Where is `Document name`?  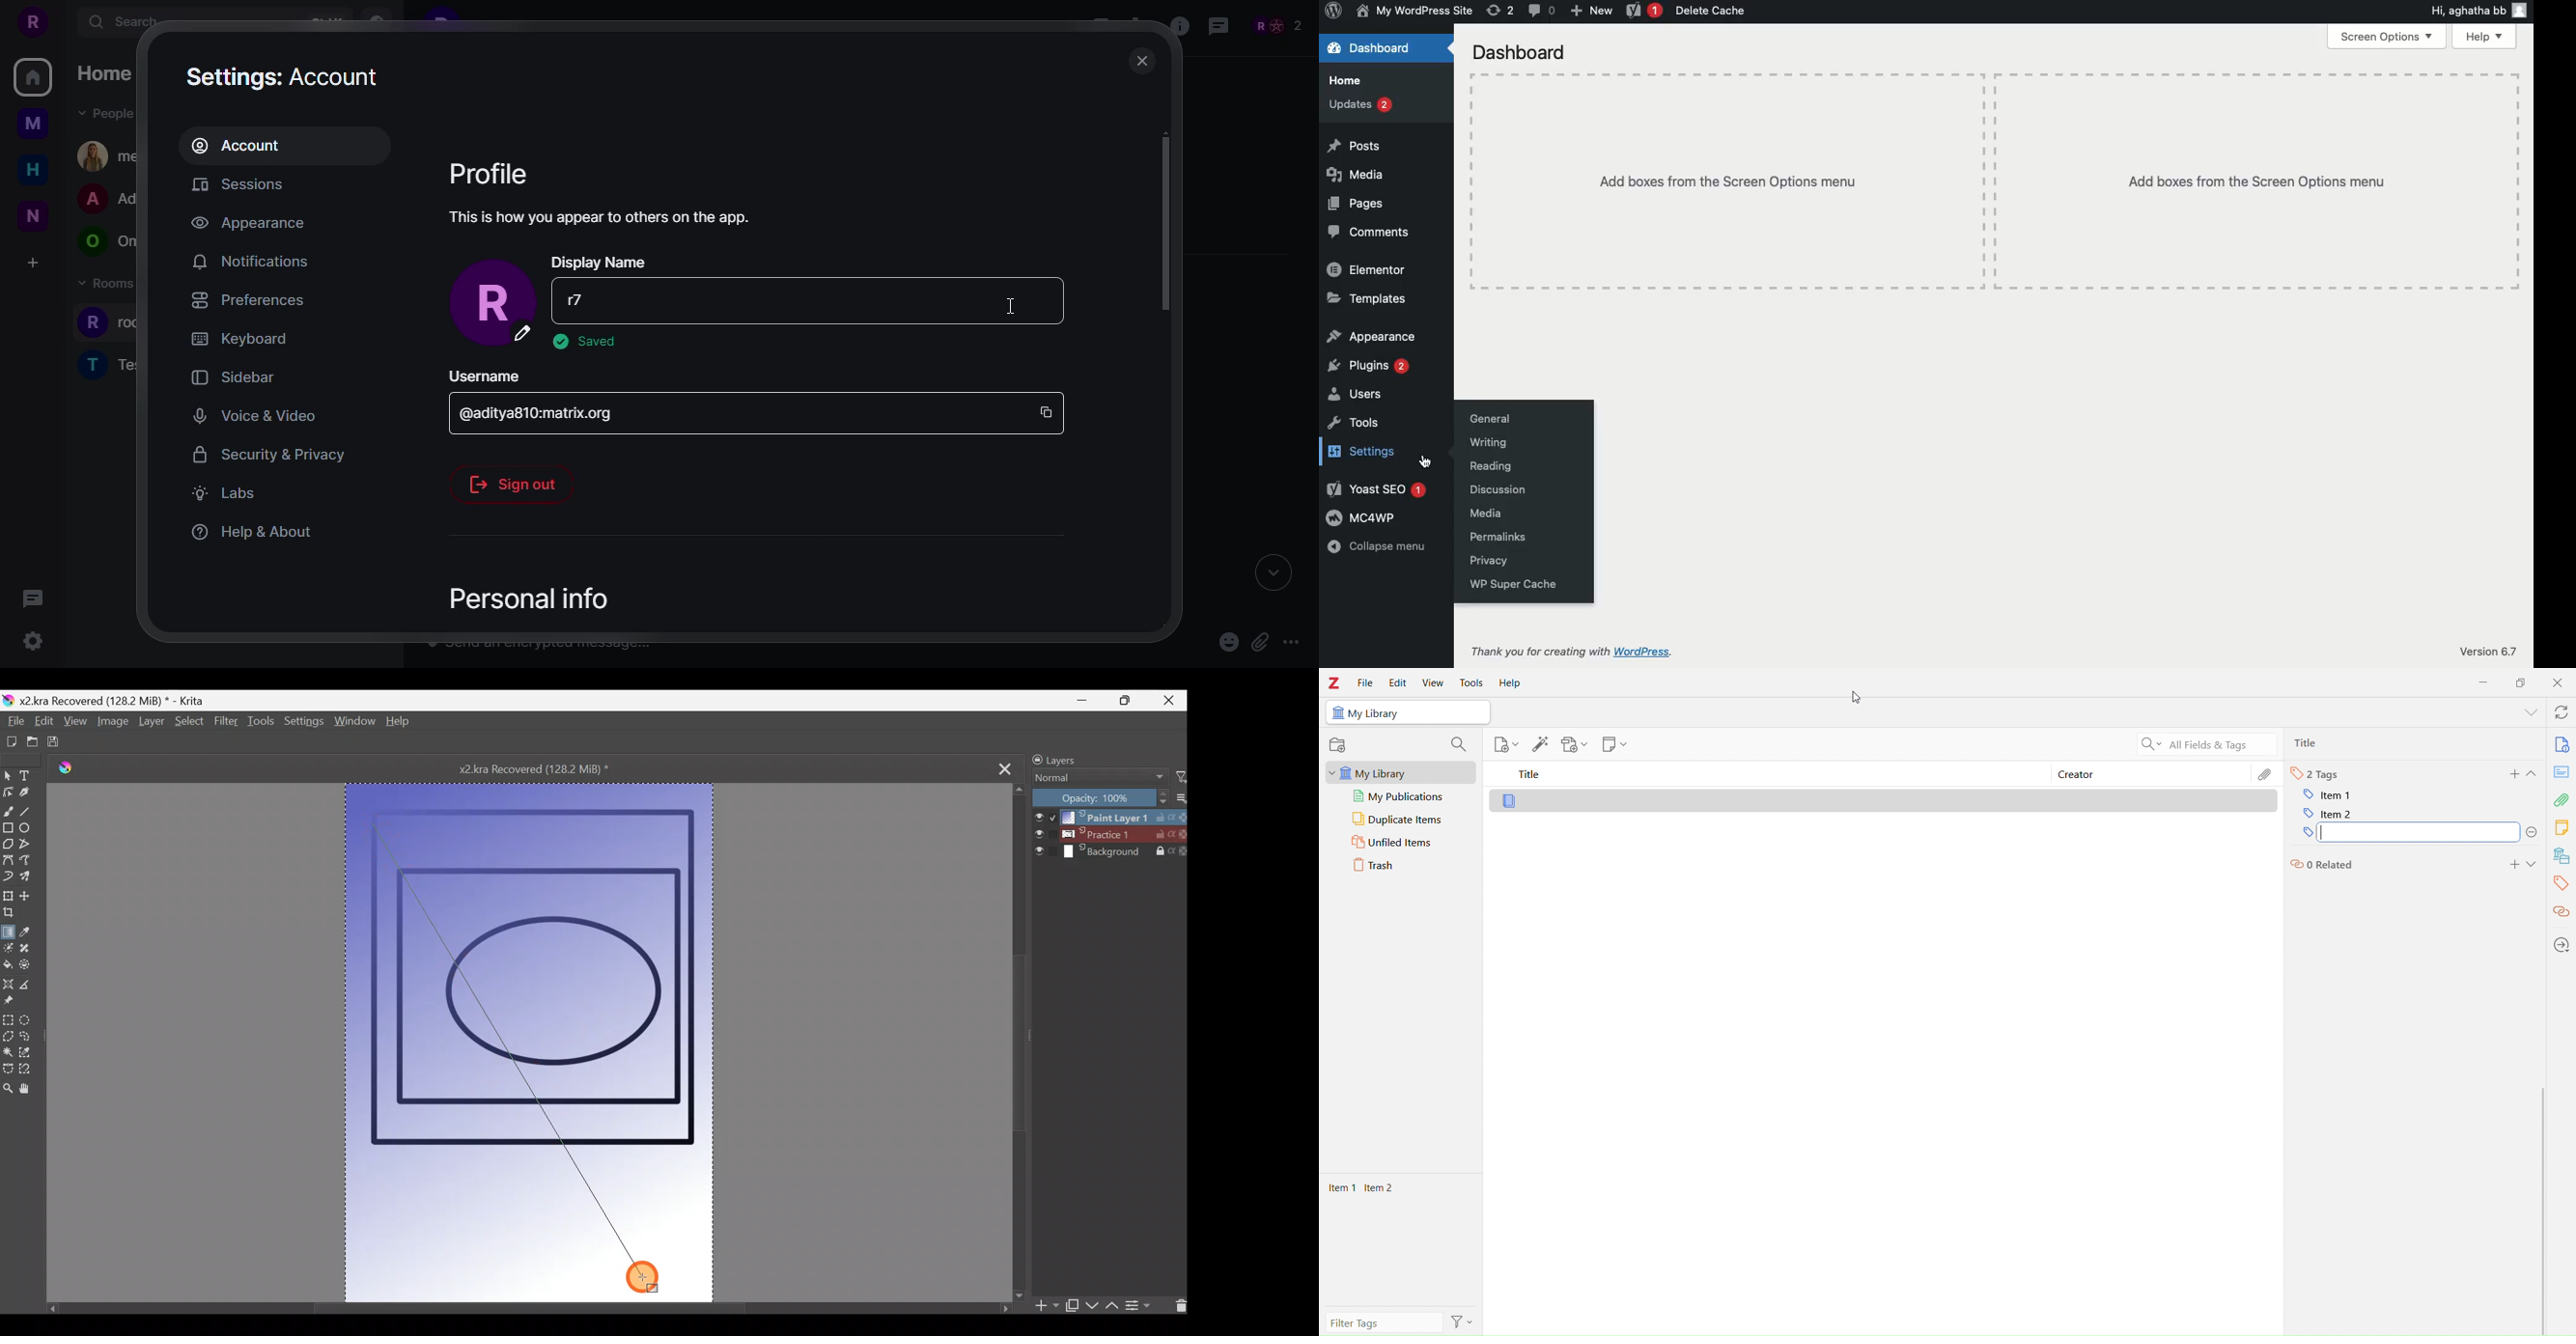 Document name is located at coordinates (547, 768).